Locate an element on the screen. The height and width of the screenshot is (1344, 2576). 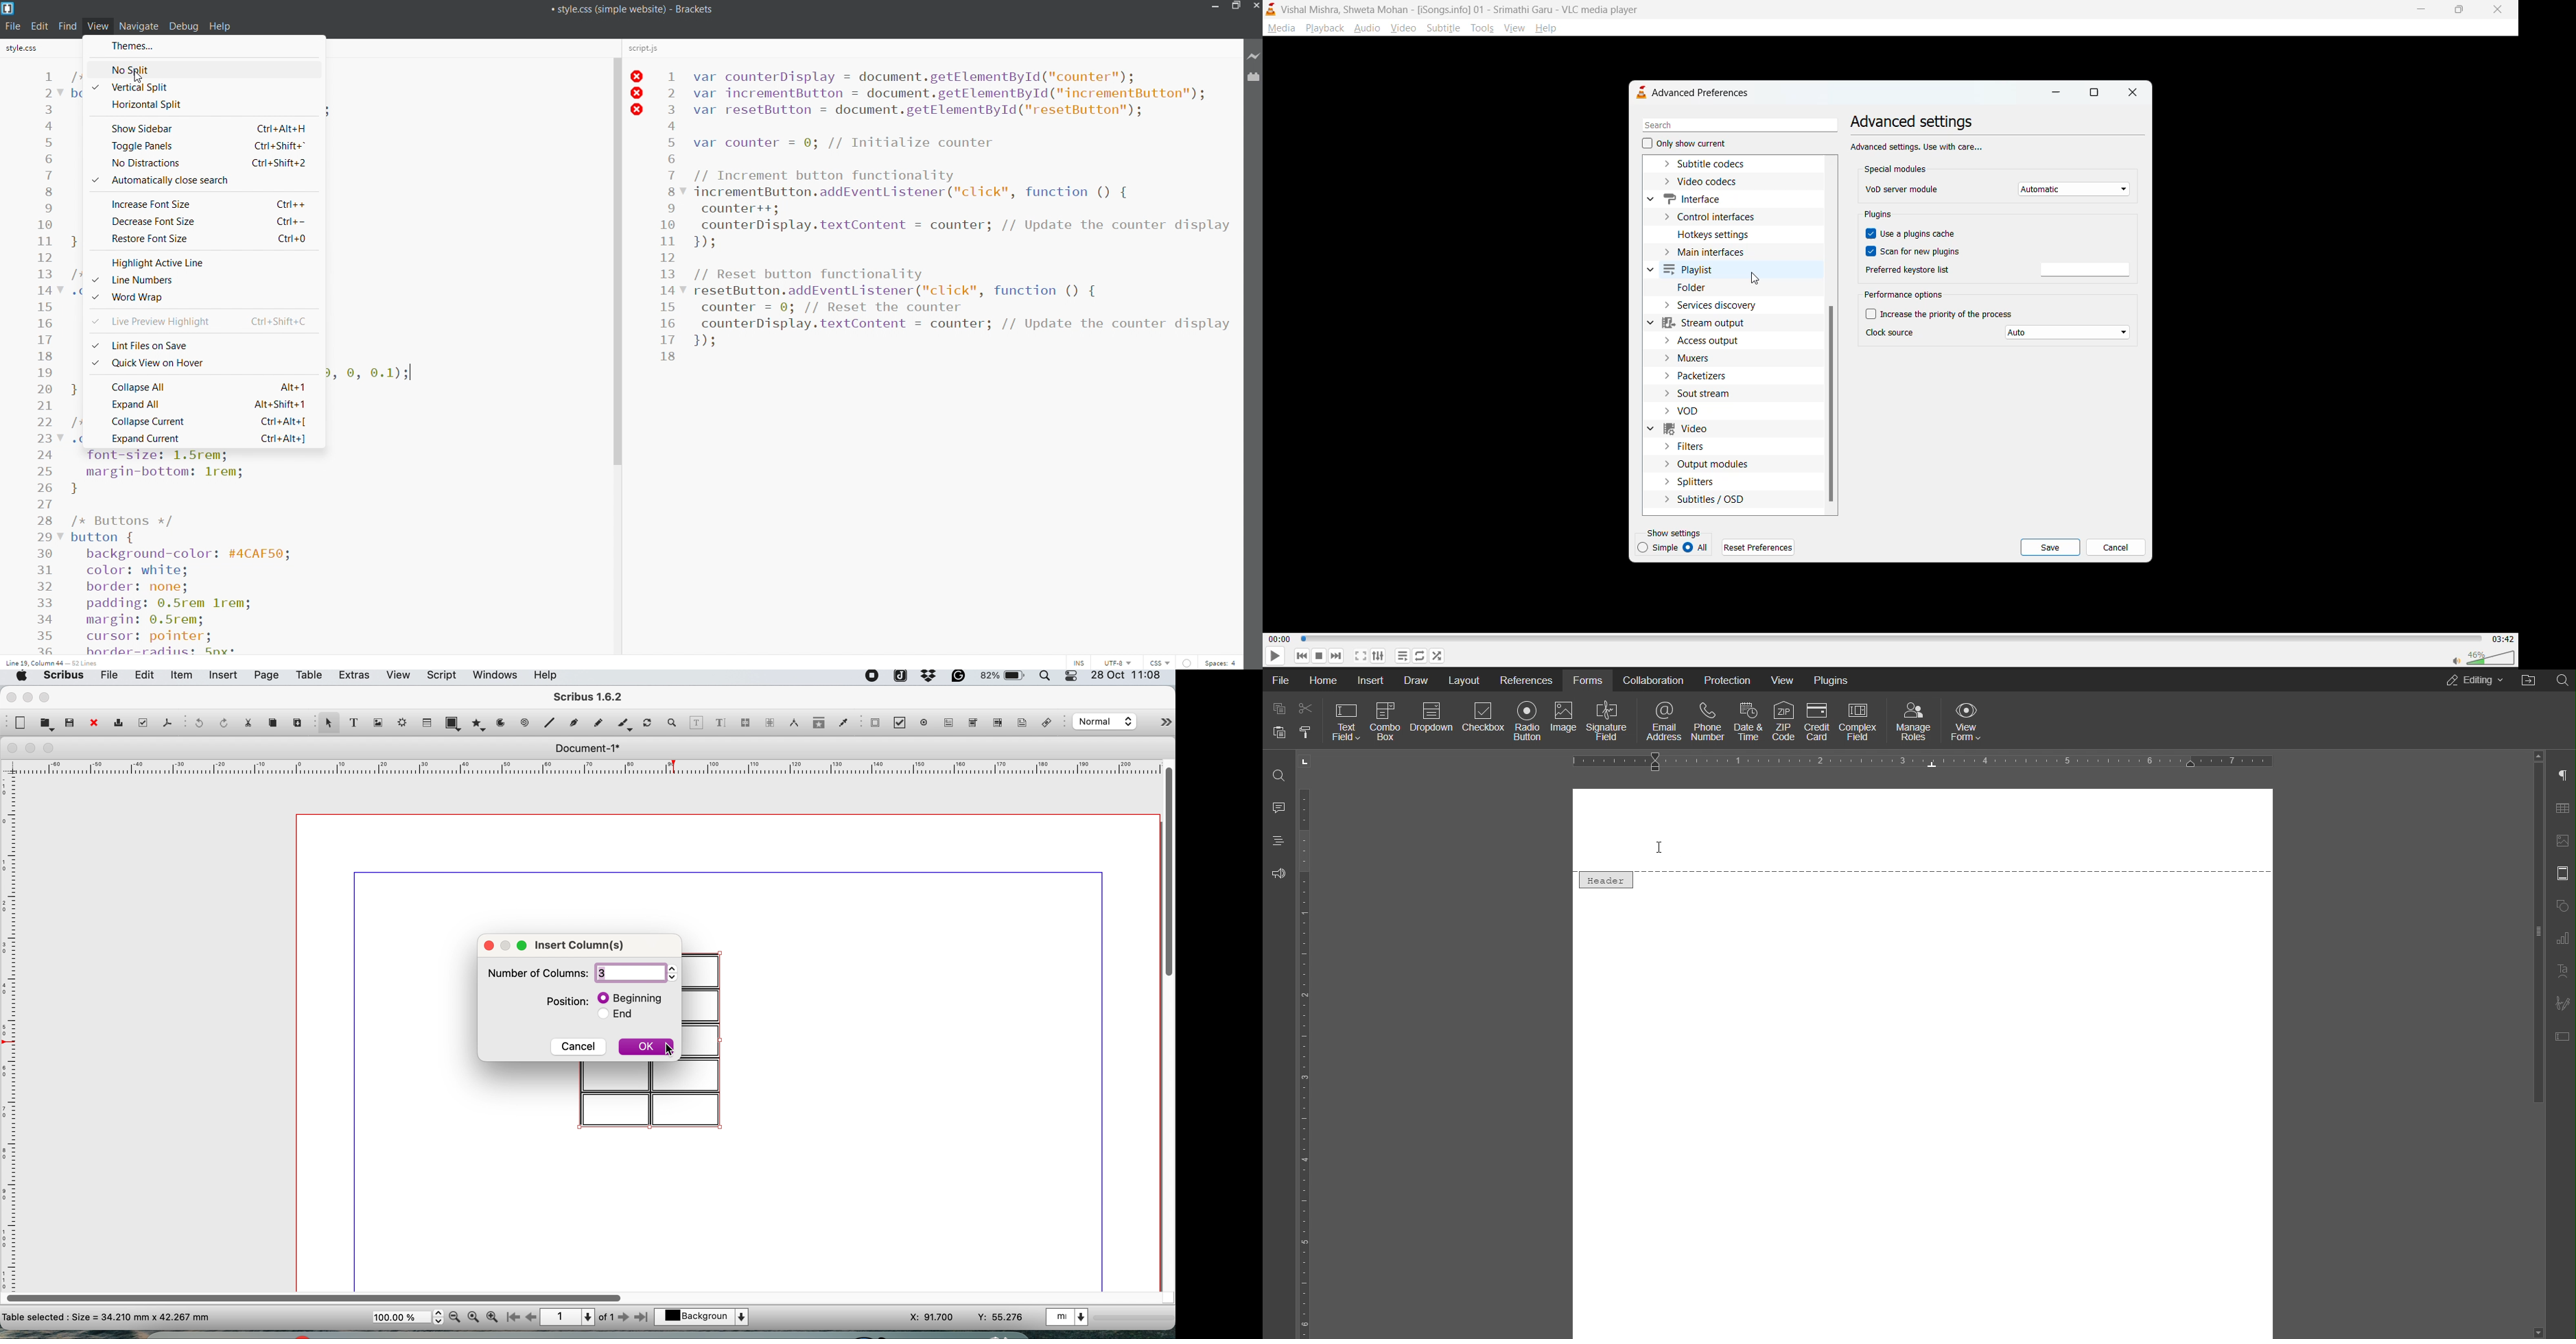
calligraphic line is located at coordinates (623, 725).